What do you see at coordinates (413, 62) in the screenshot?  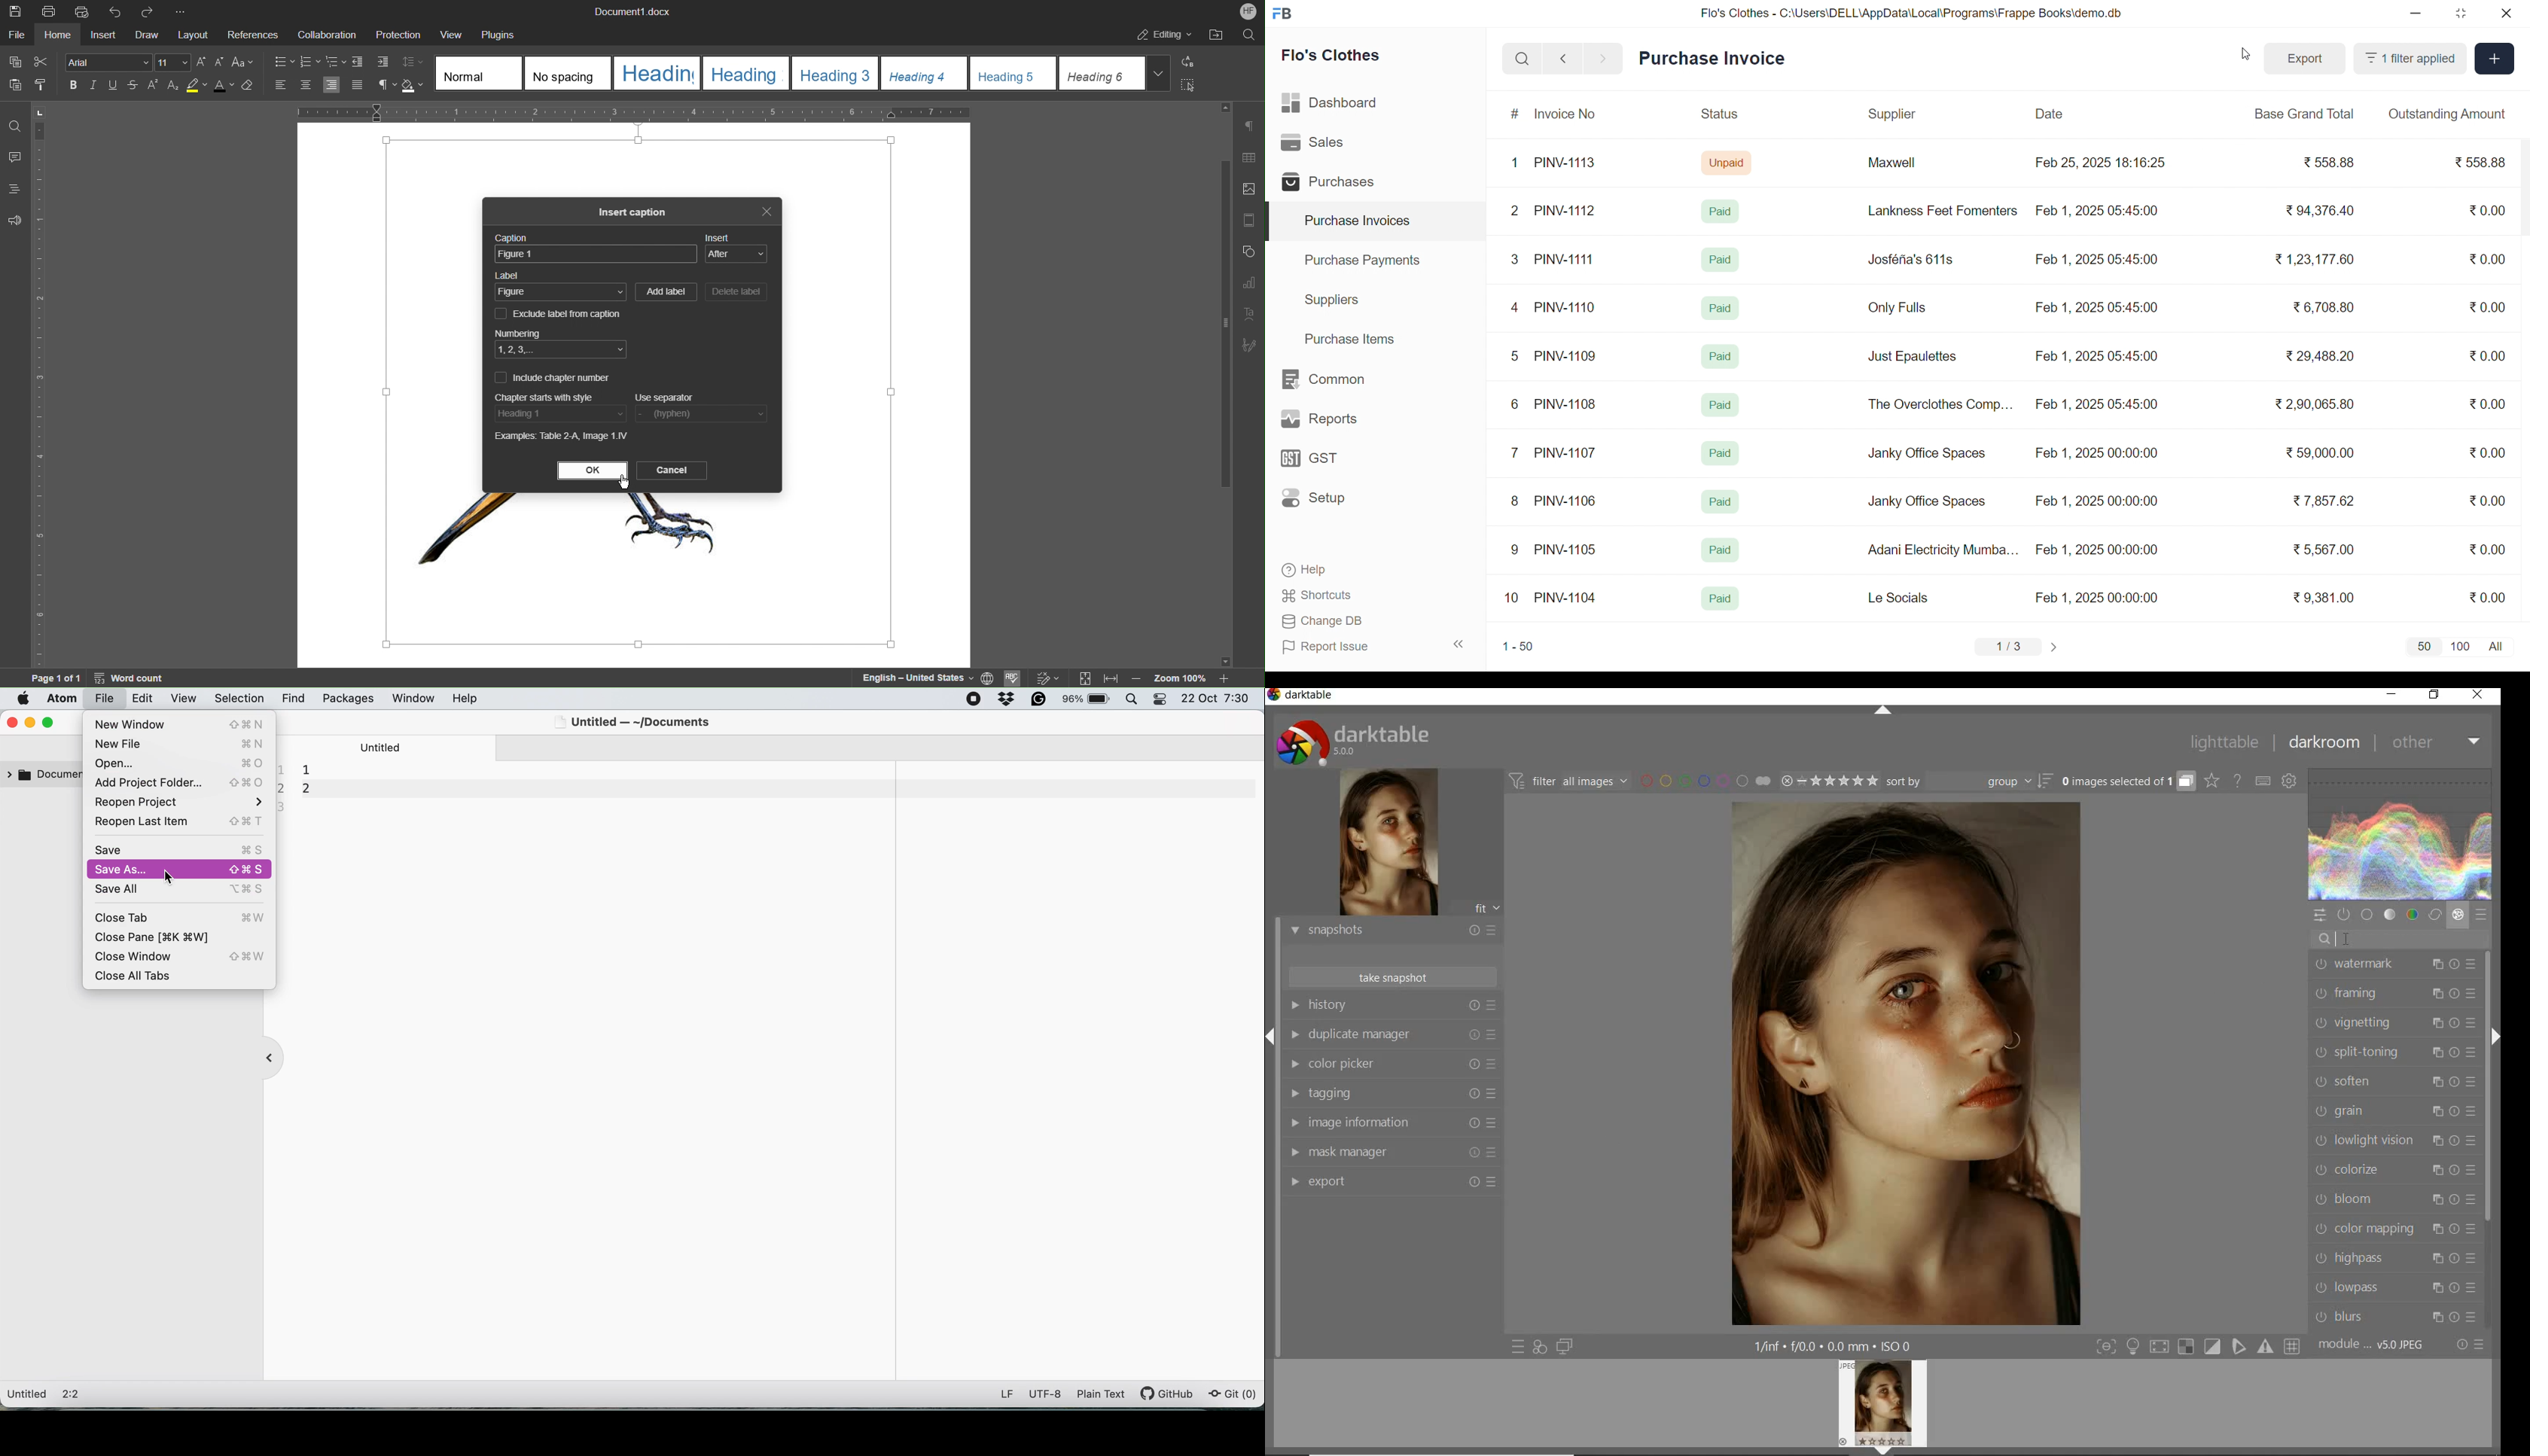 I see `Change Line Spacing` at bounding box center [413, 62].